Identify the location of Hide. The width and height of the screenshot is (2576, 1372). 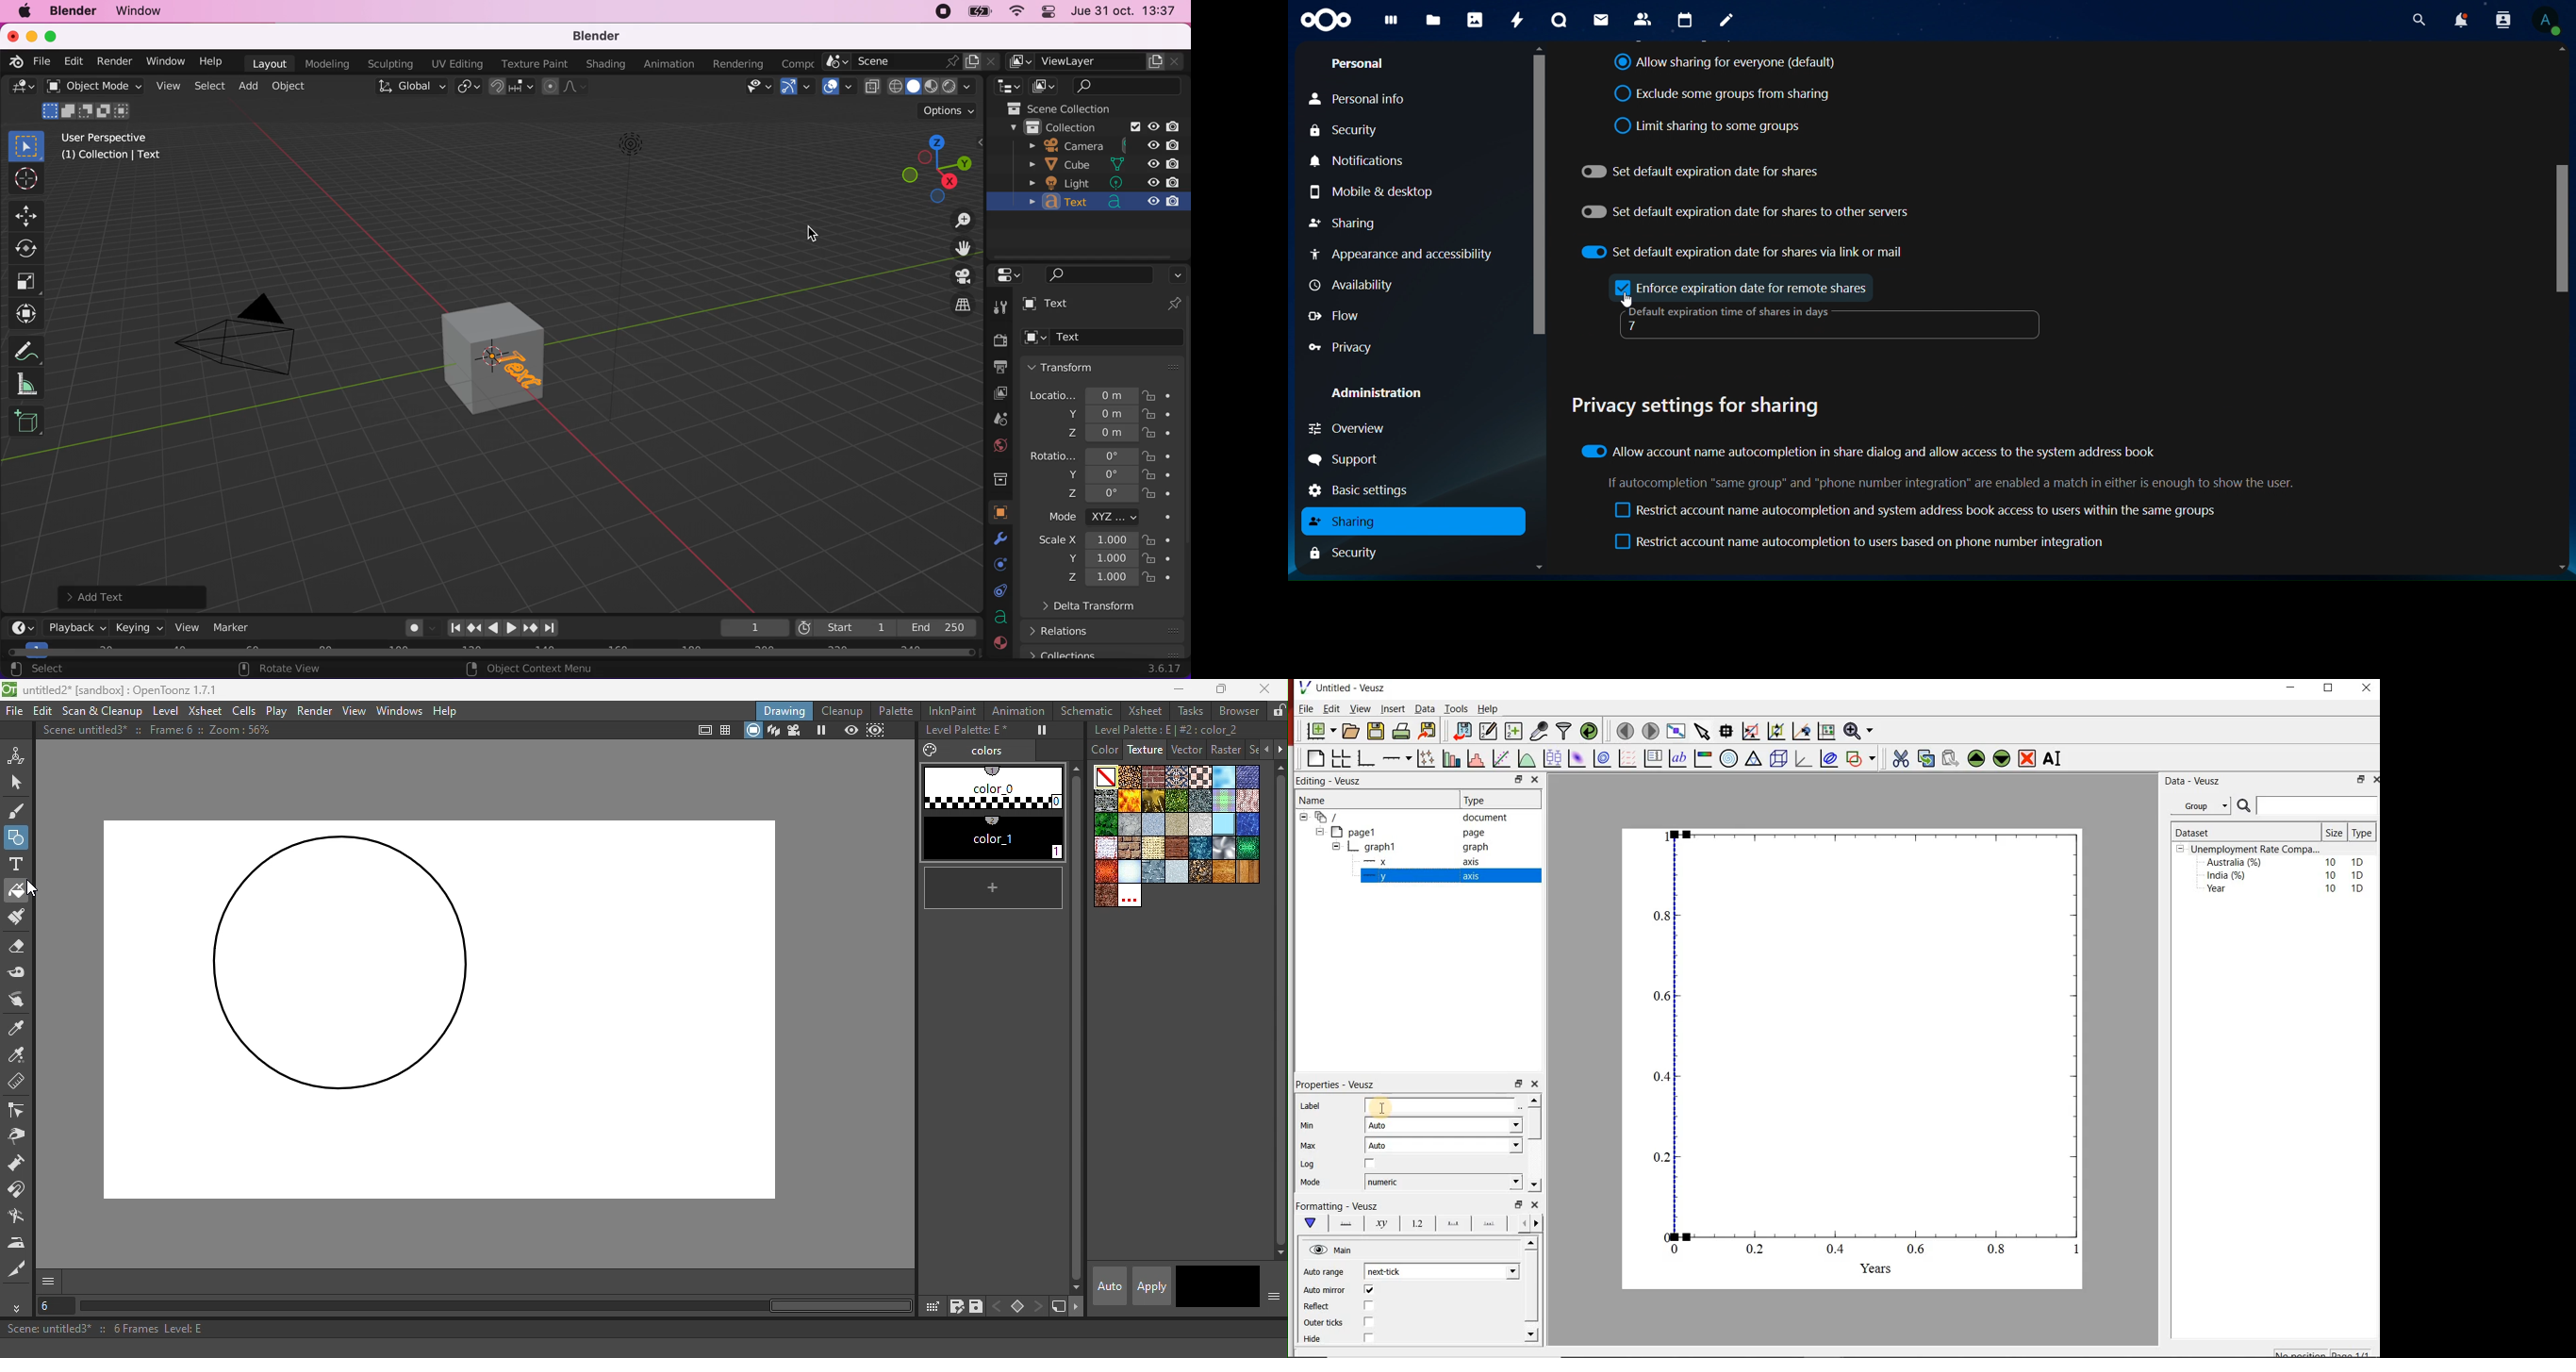
(1313, 1338).